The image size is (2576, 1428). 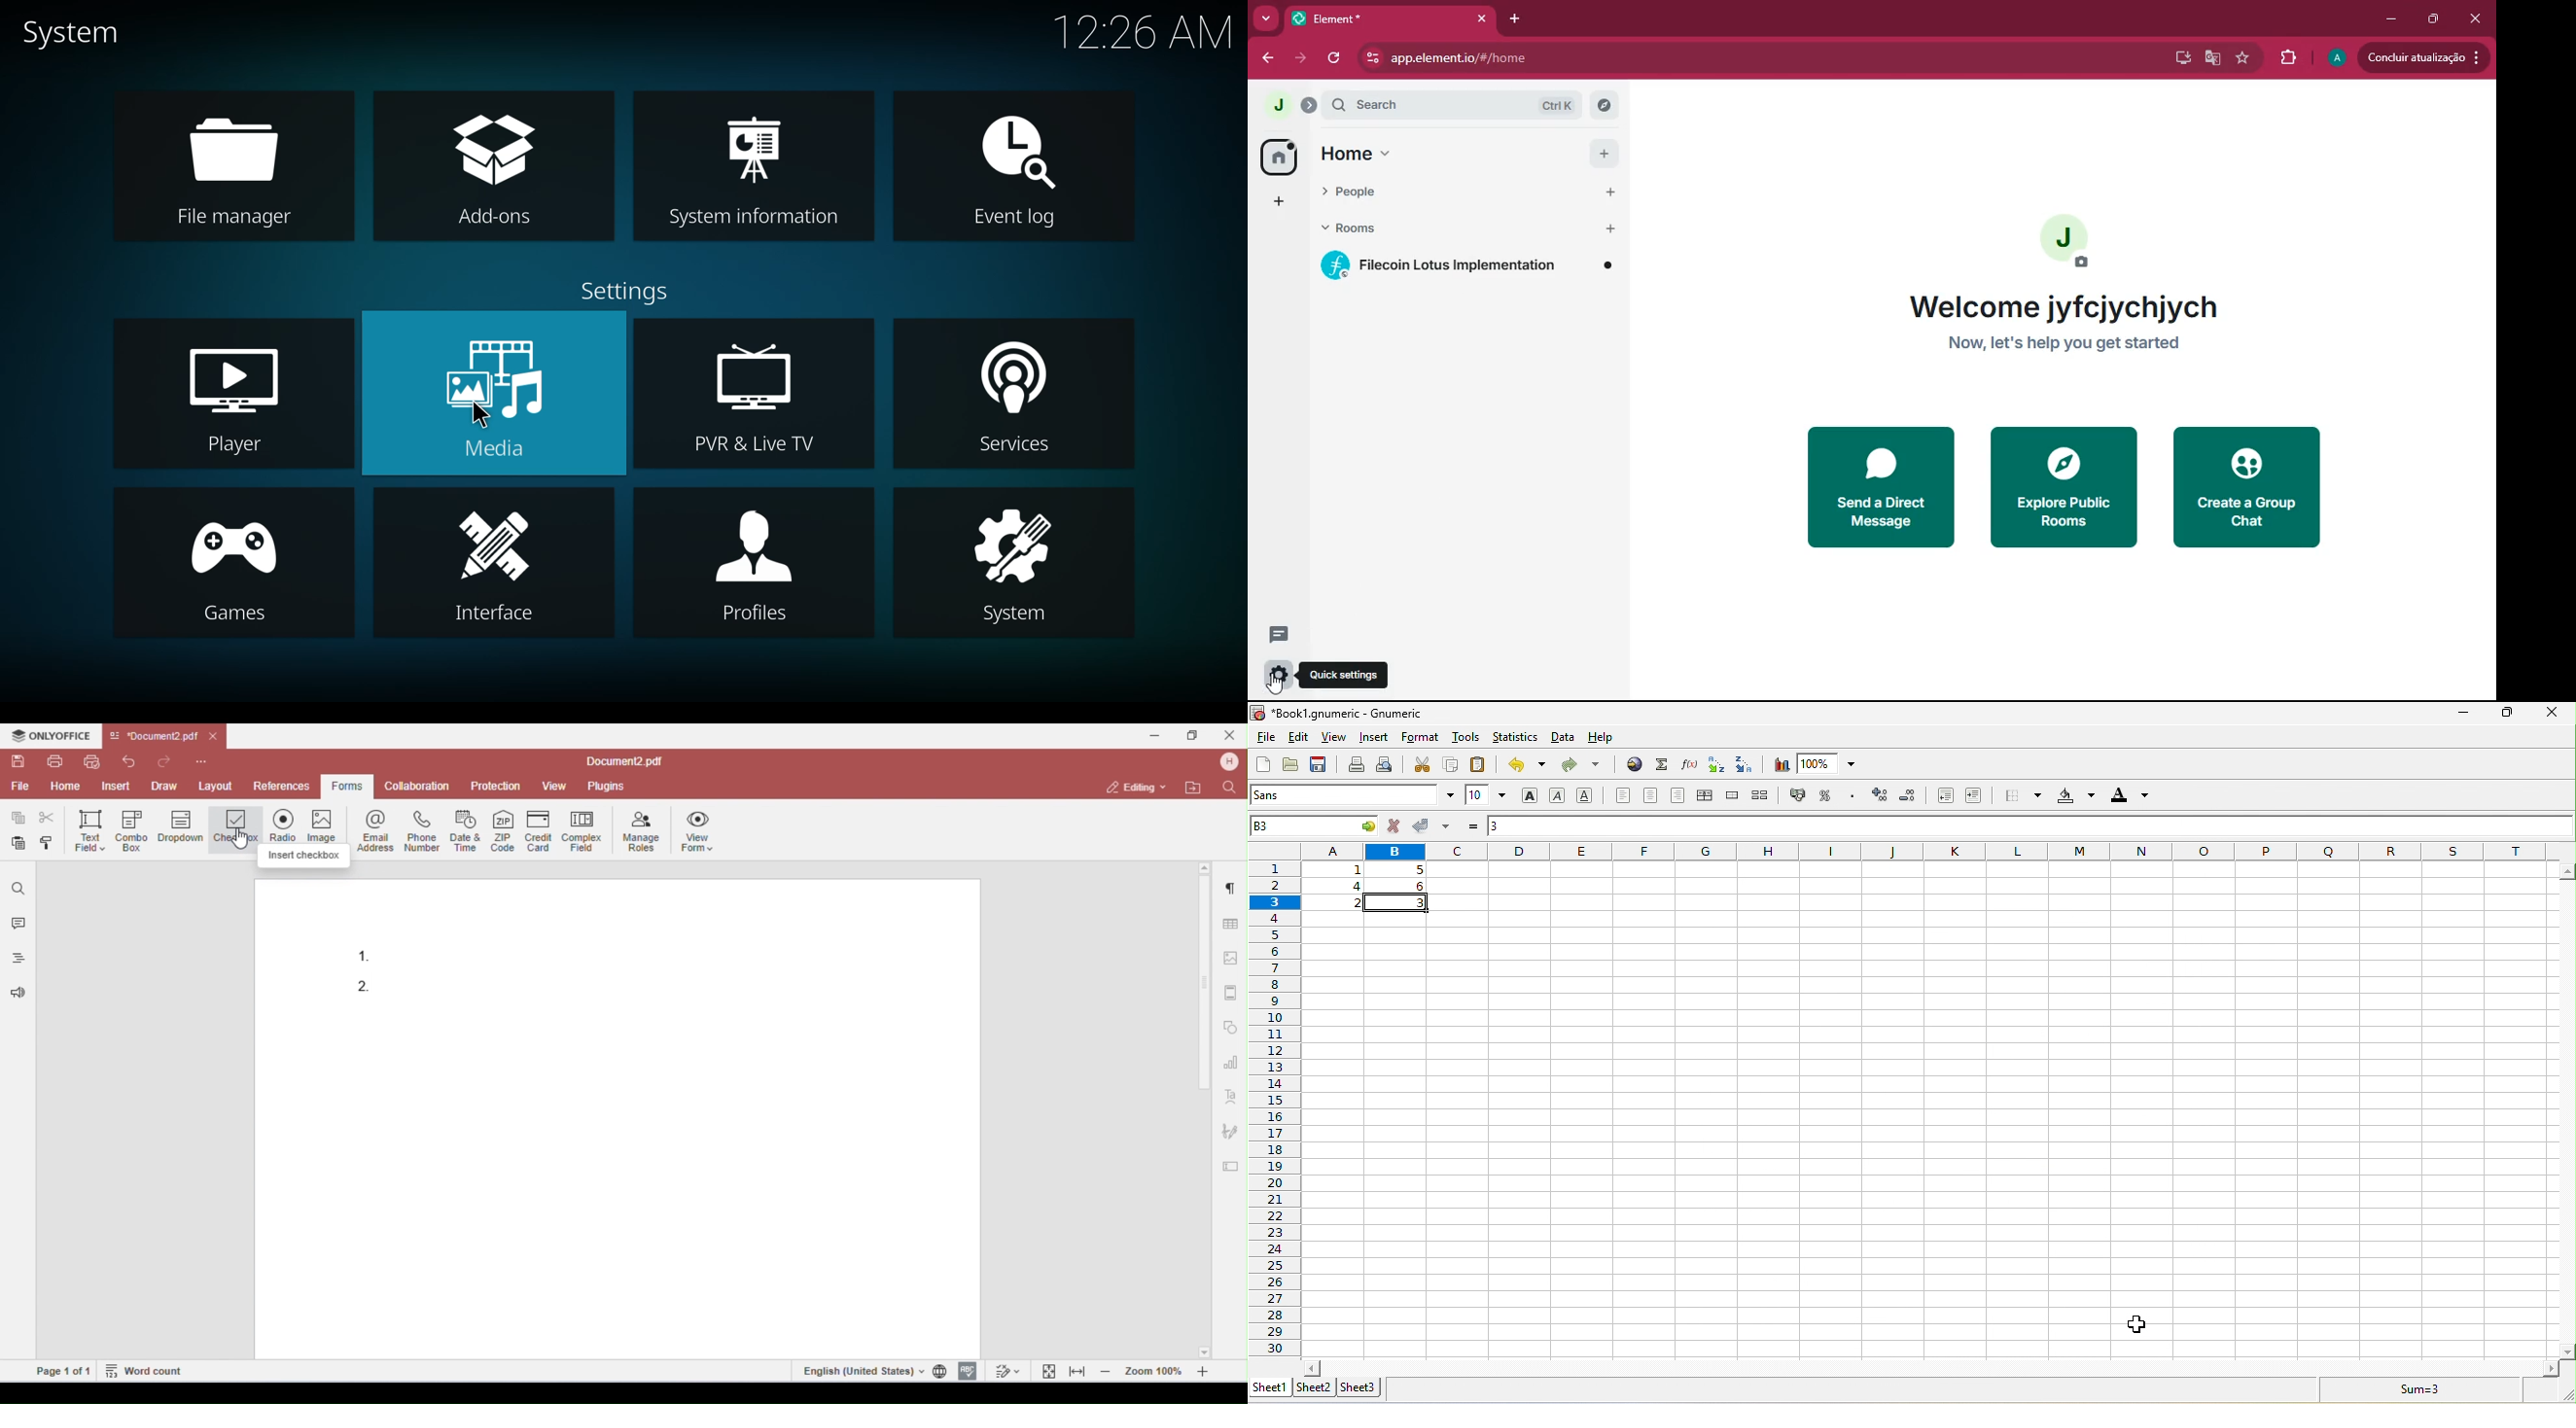 I want to click on favourite , so click(x=2241, y=59).